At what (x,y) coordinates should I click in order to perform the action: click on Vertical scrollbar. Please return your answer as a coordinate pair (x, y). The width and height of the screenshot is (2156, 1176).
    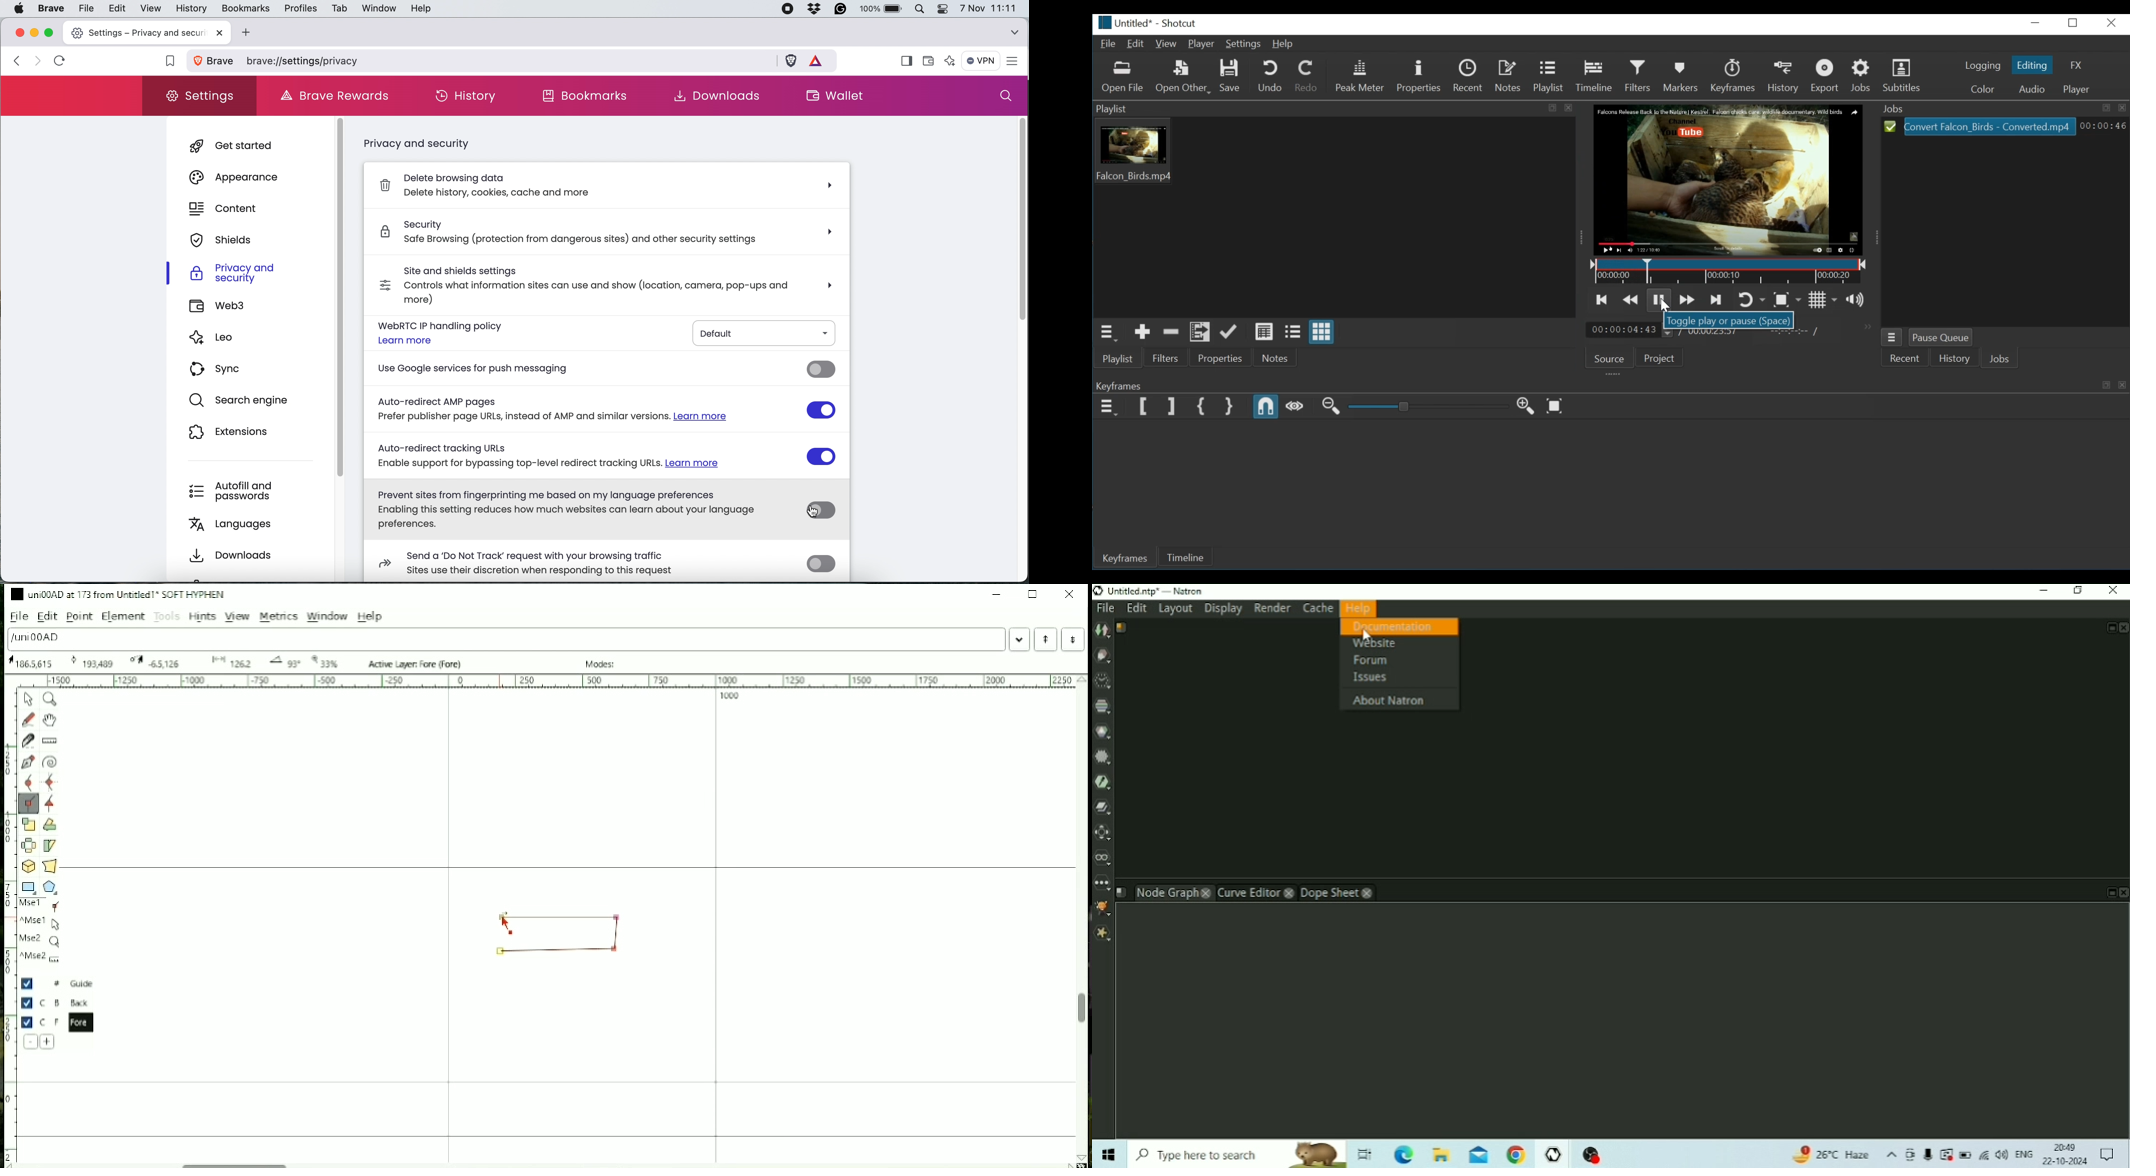
    Looking at the image, I should click on (1079, 1011).